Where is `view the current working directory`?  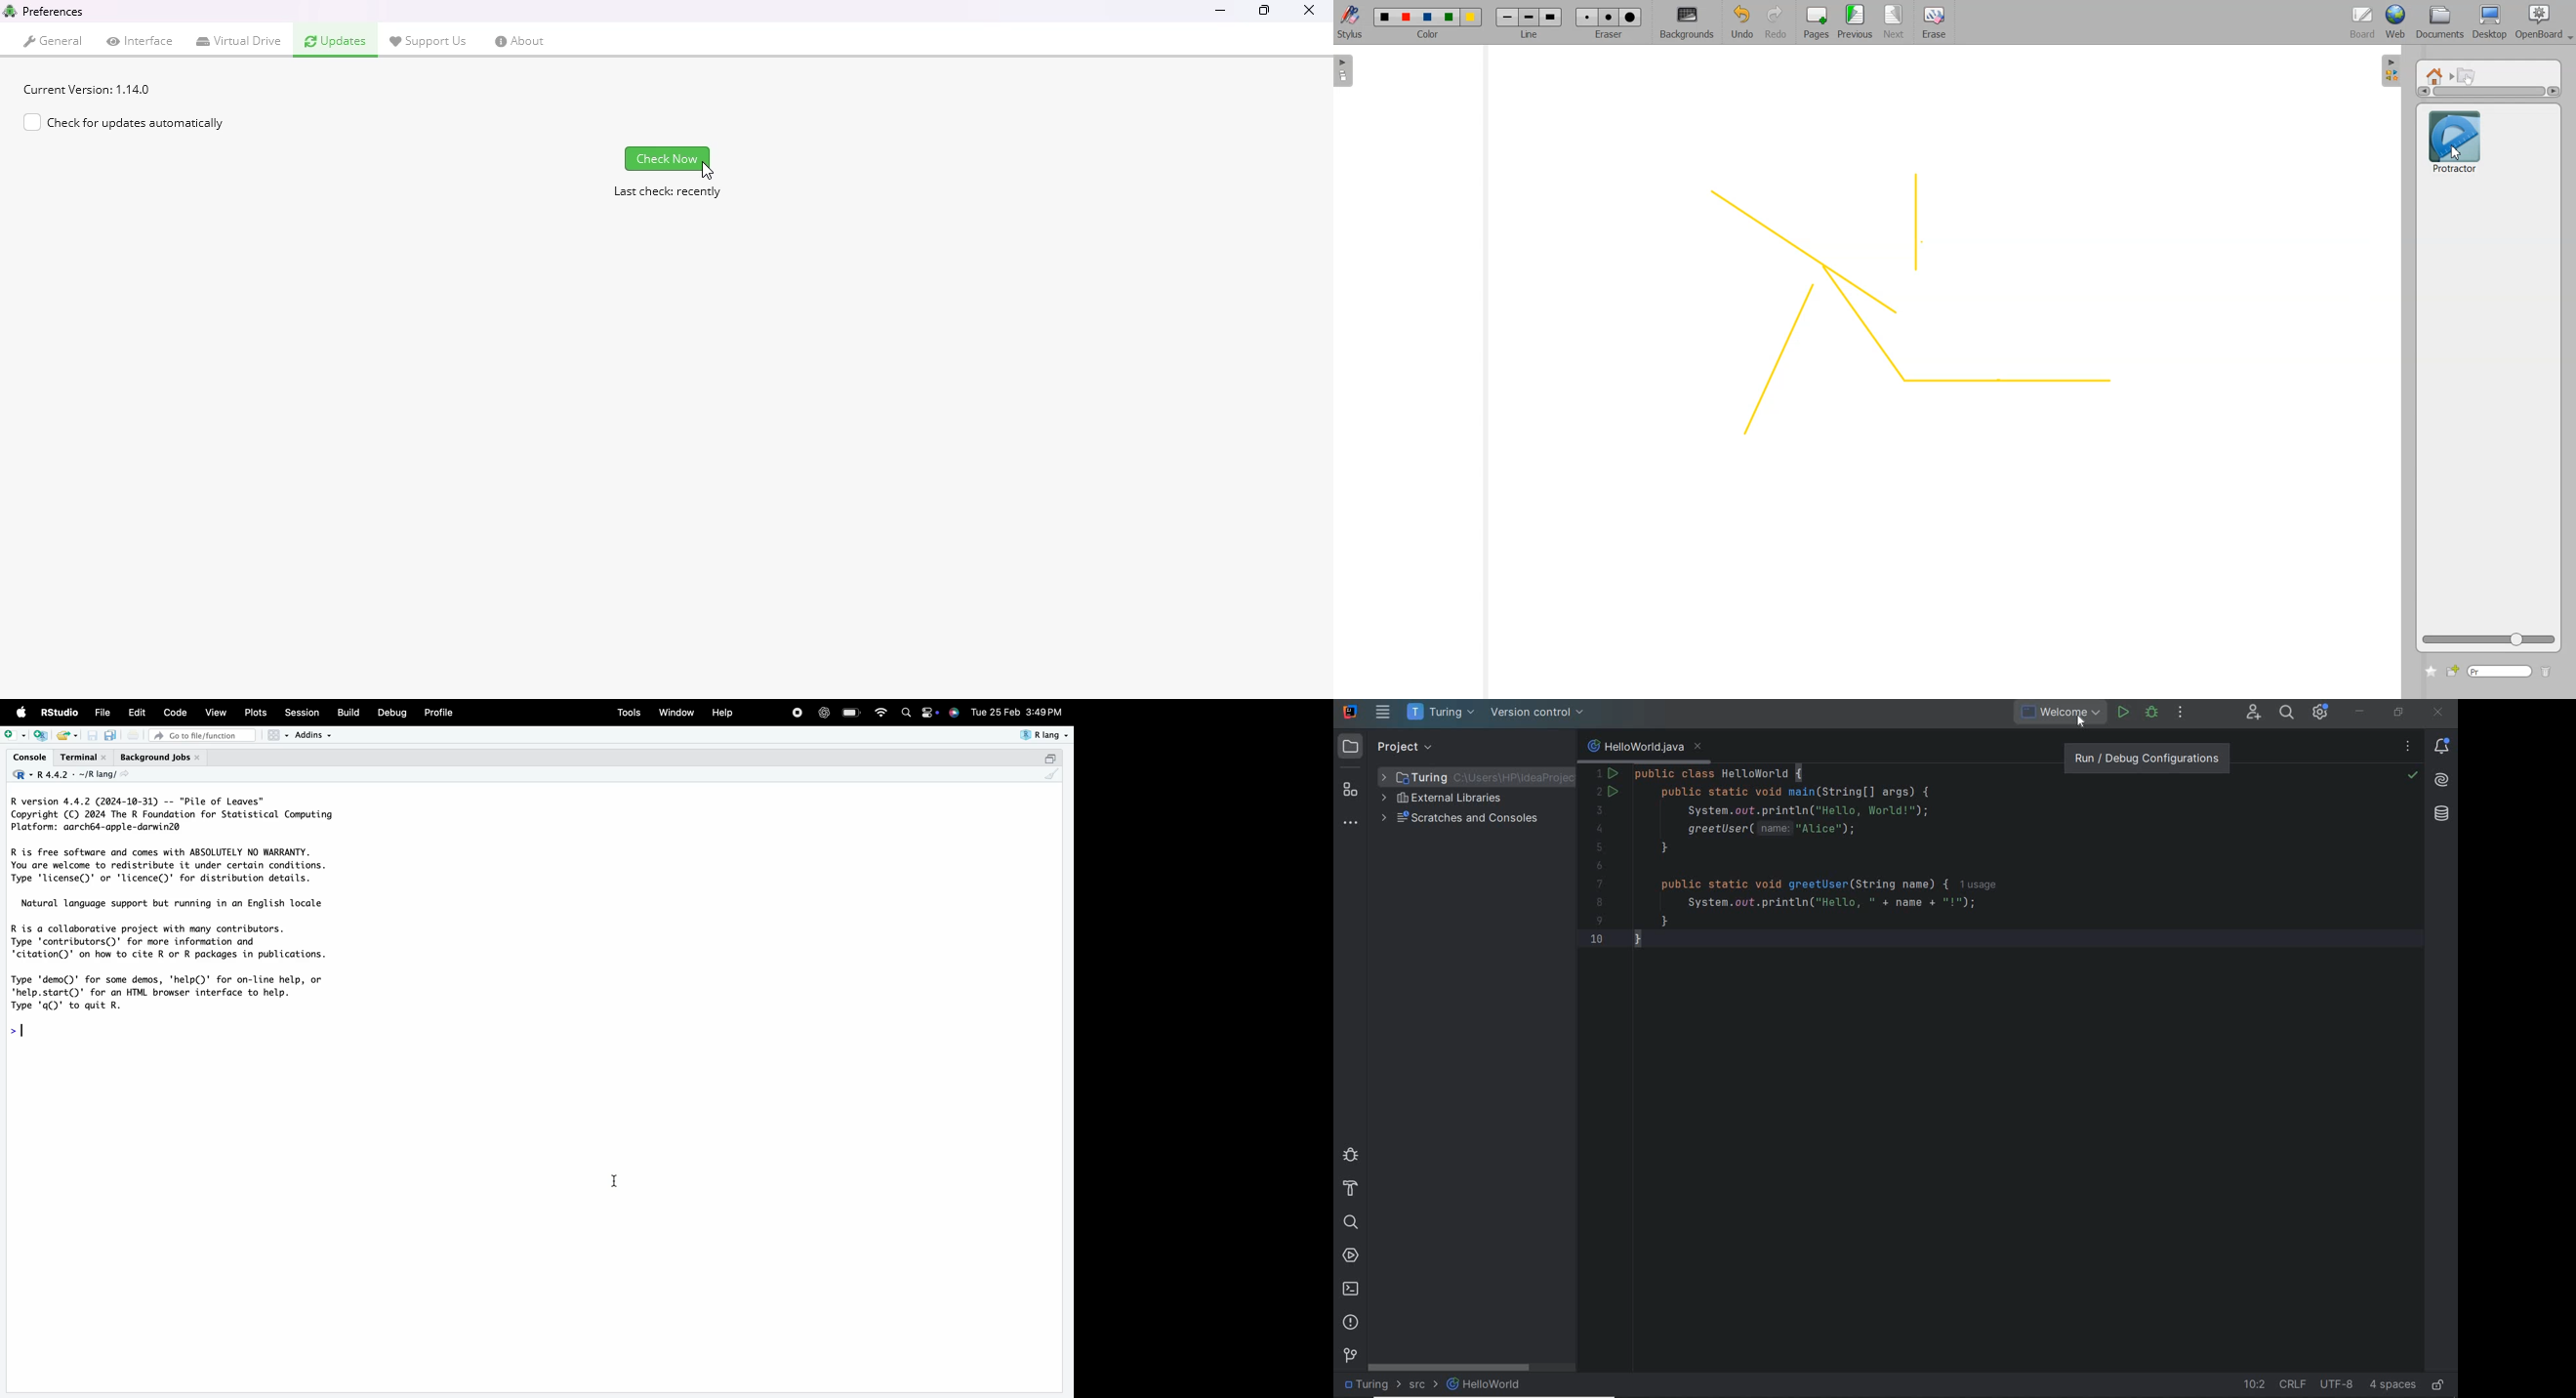 view the current working directory is located at coordinates (124, 774).